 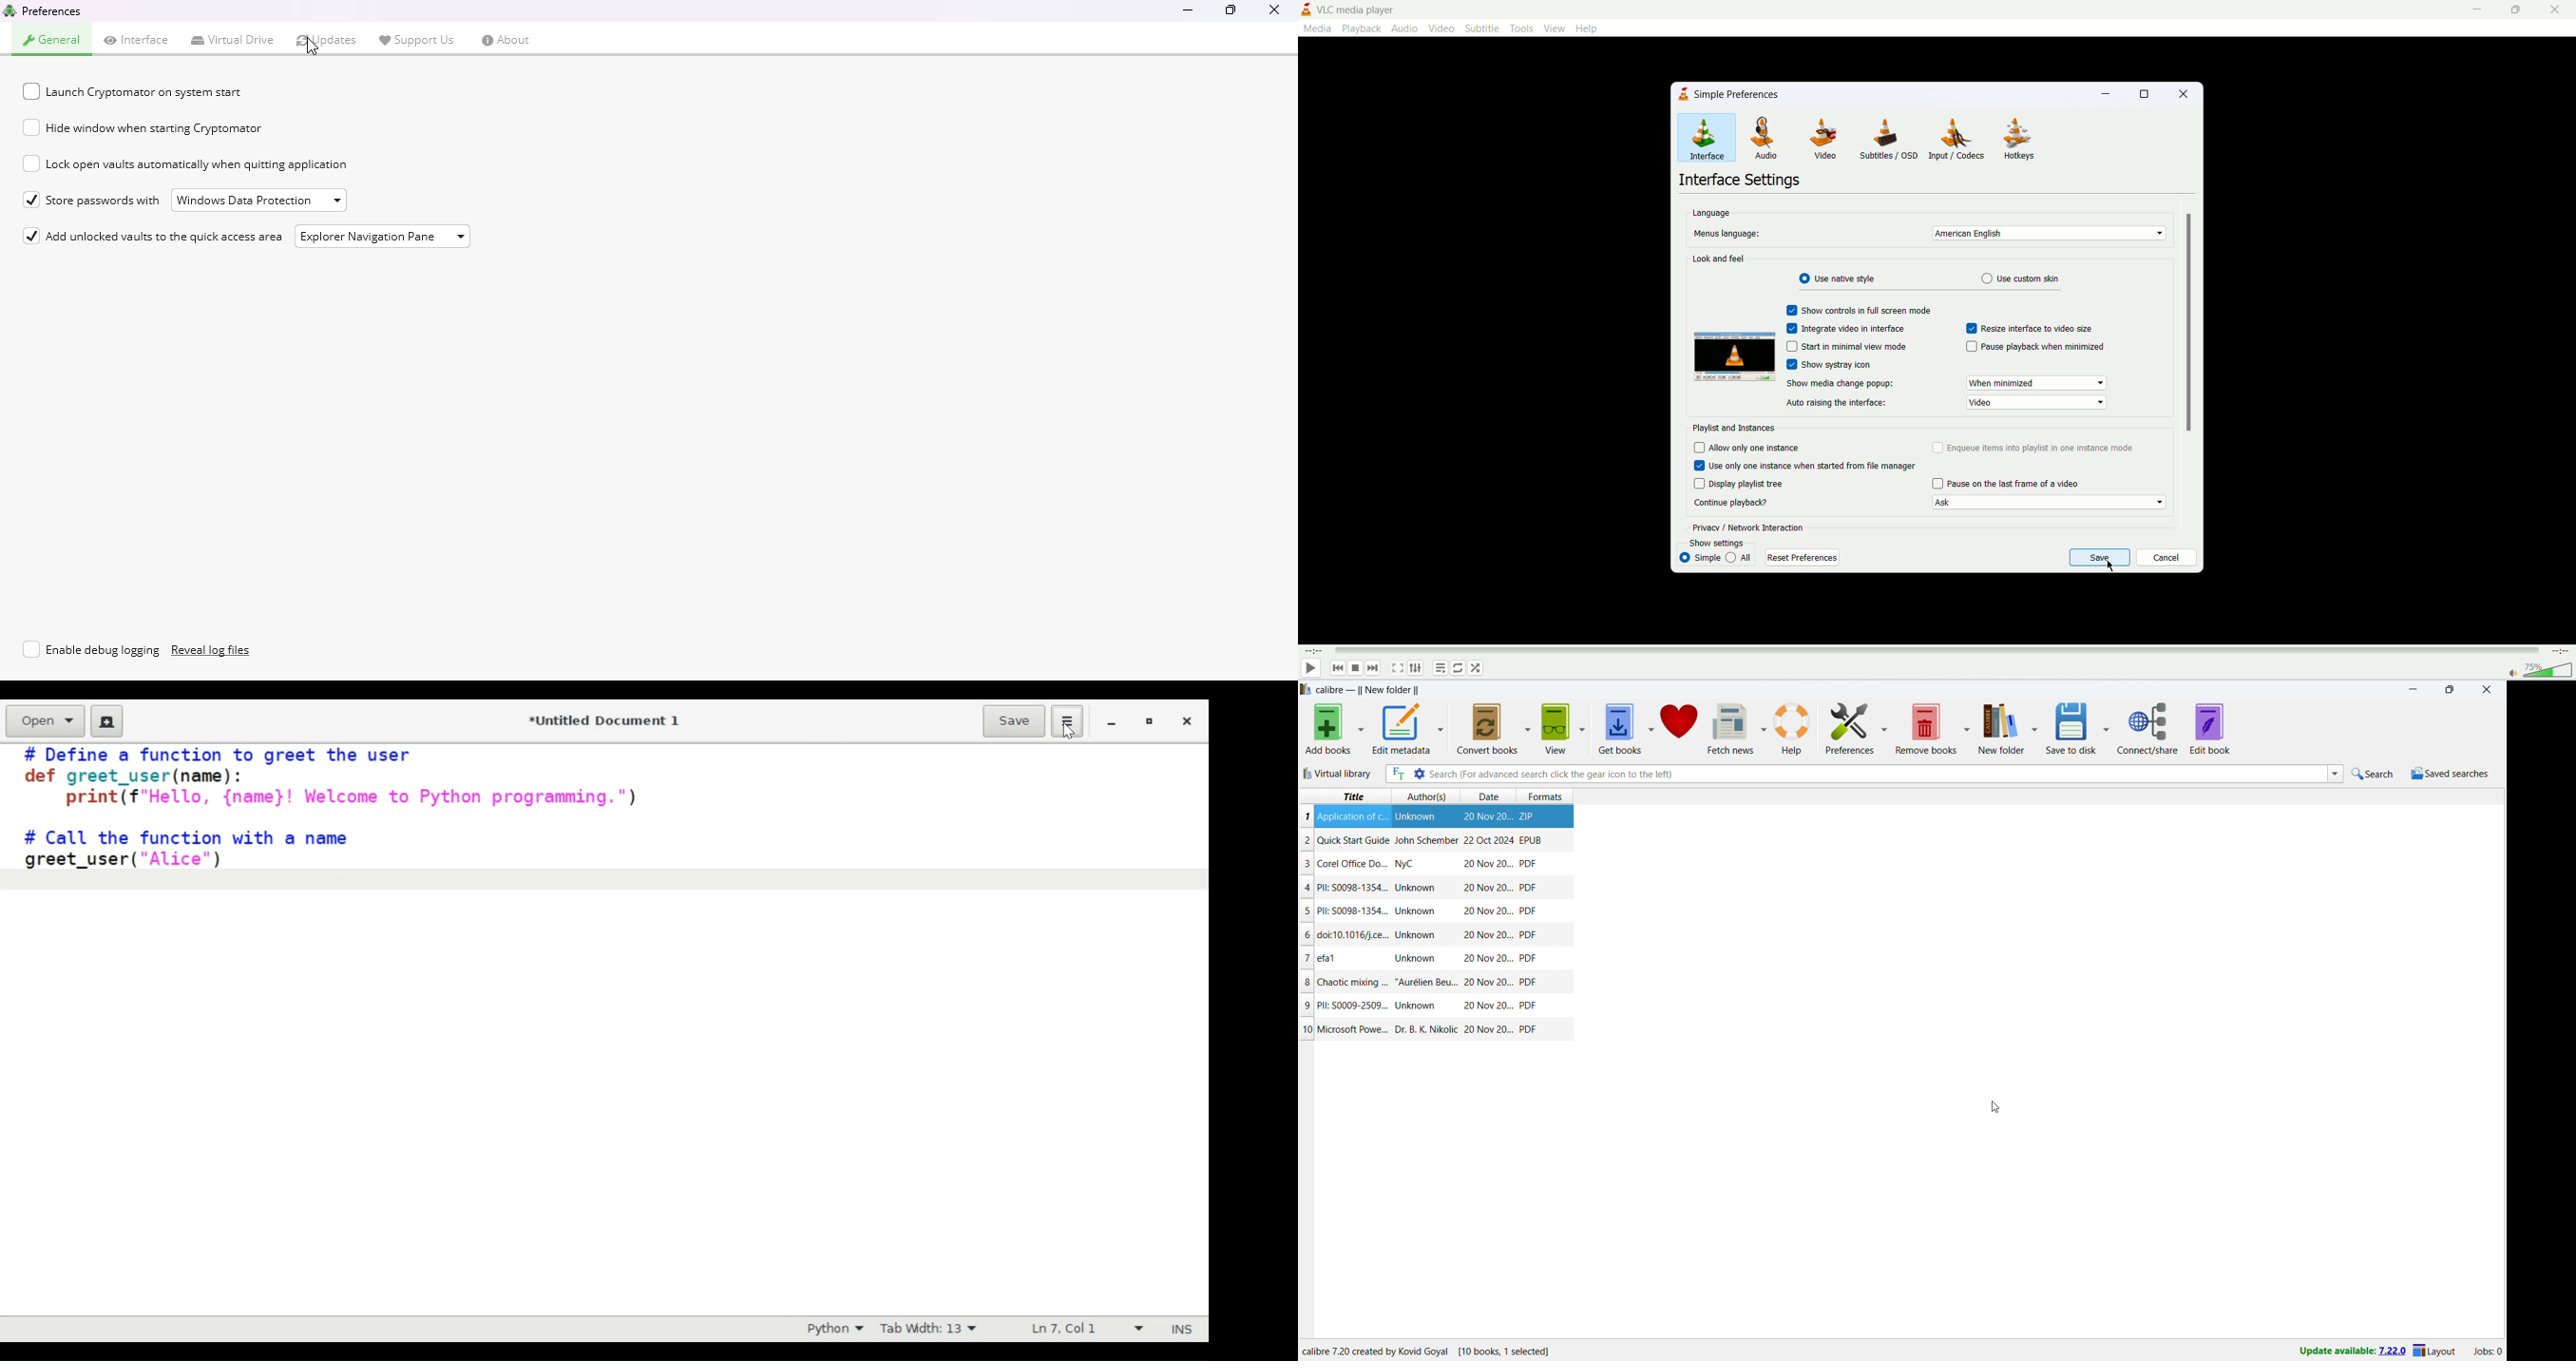 I want to click on pause playback when minimized, so click(x=2035, y=346).